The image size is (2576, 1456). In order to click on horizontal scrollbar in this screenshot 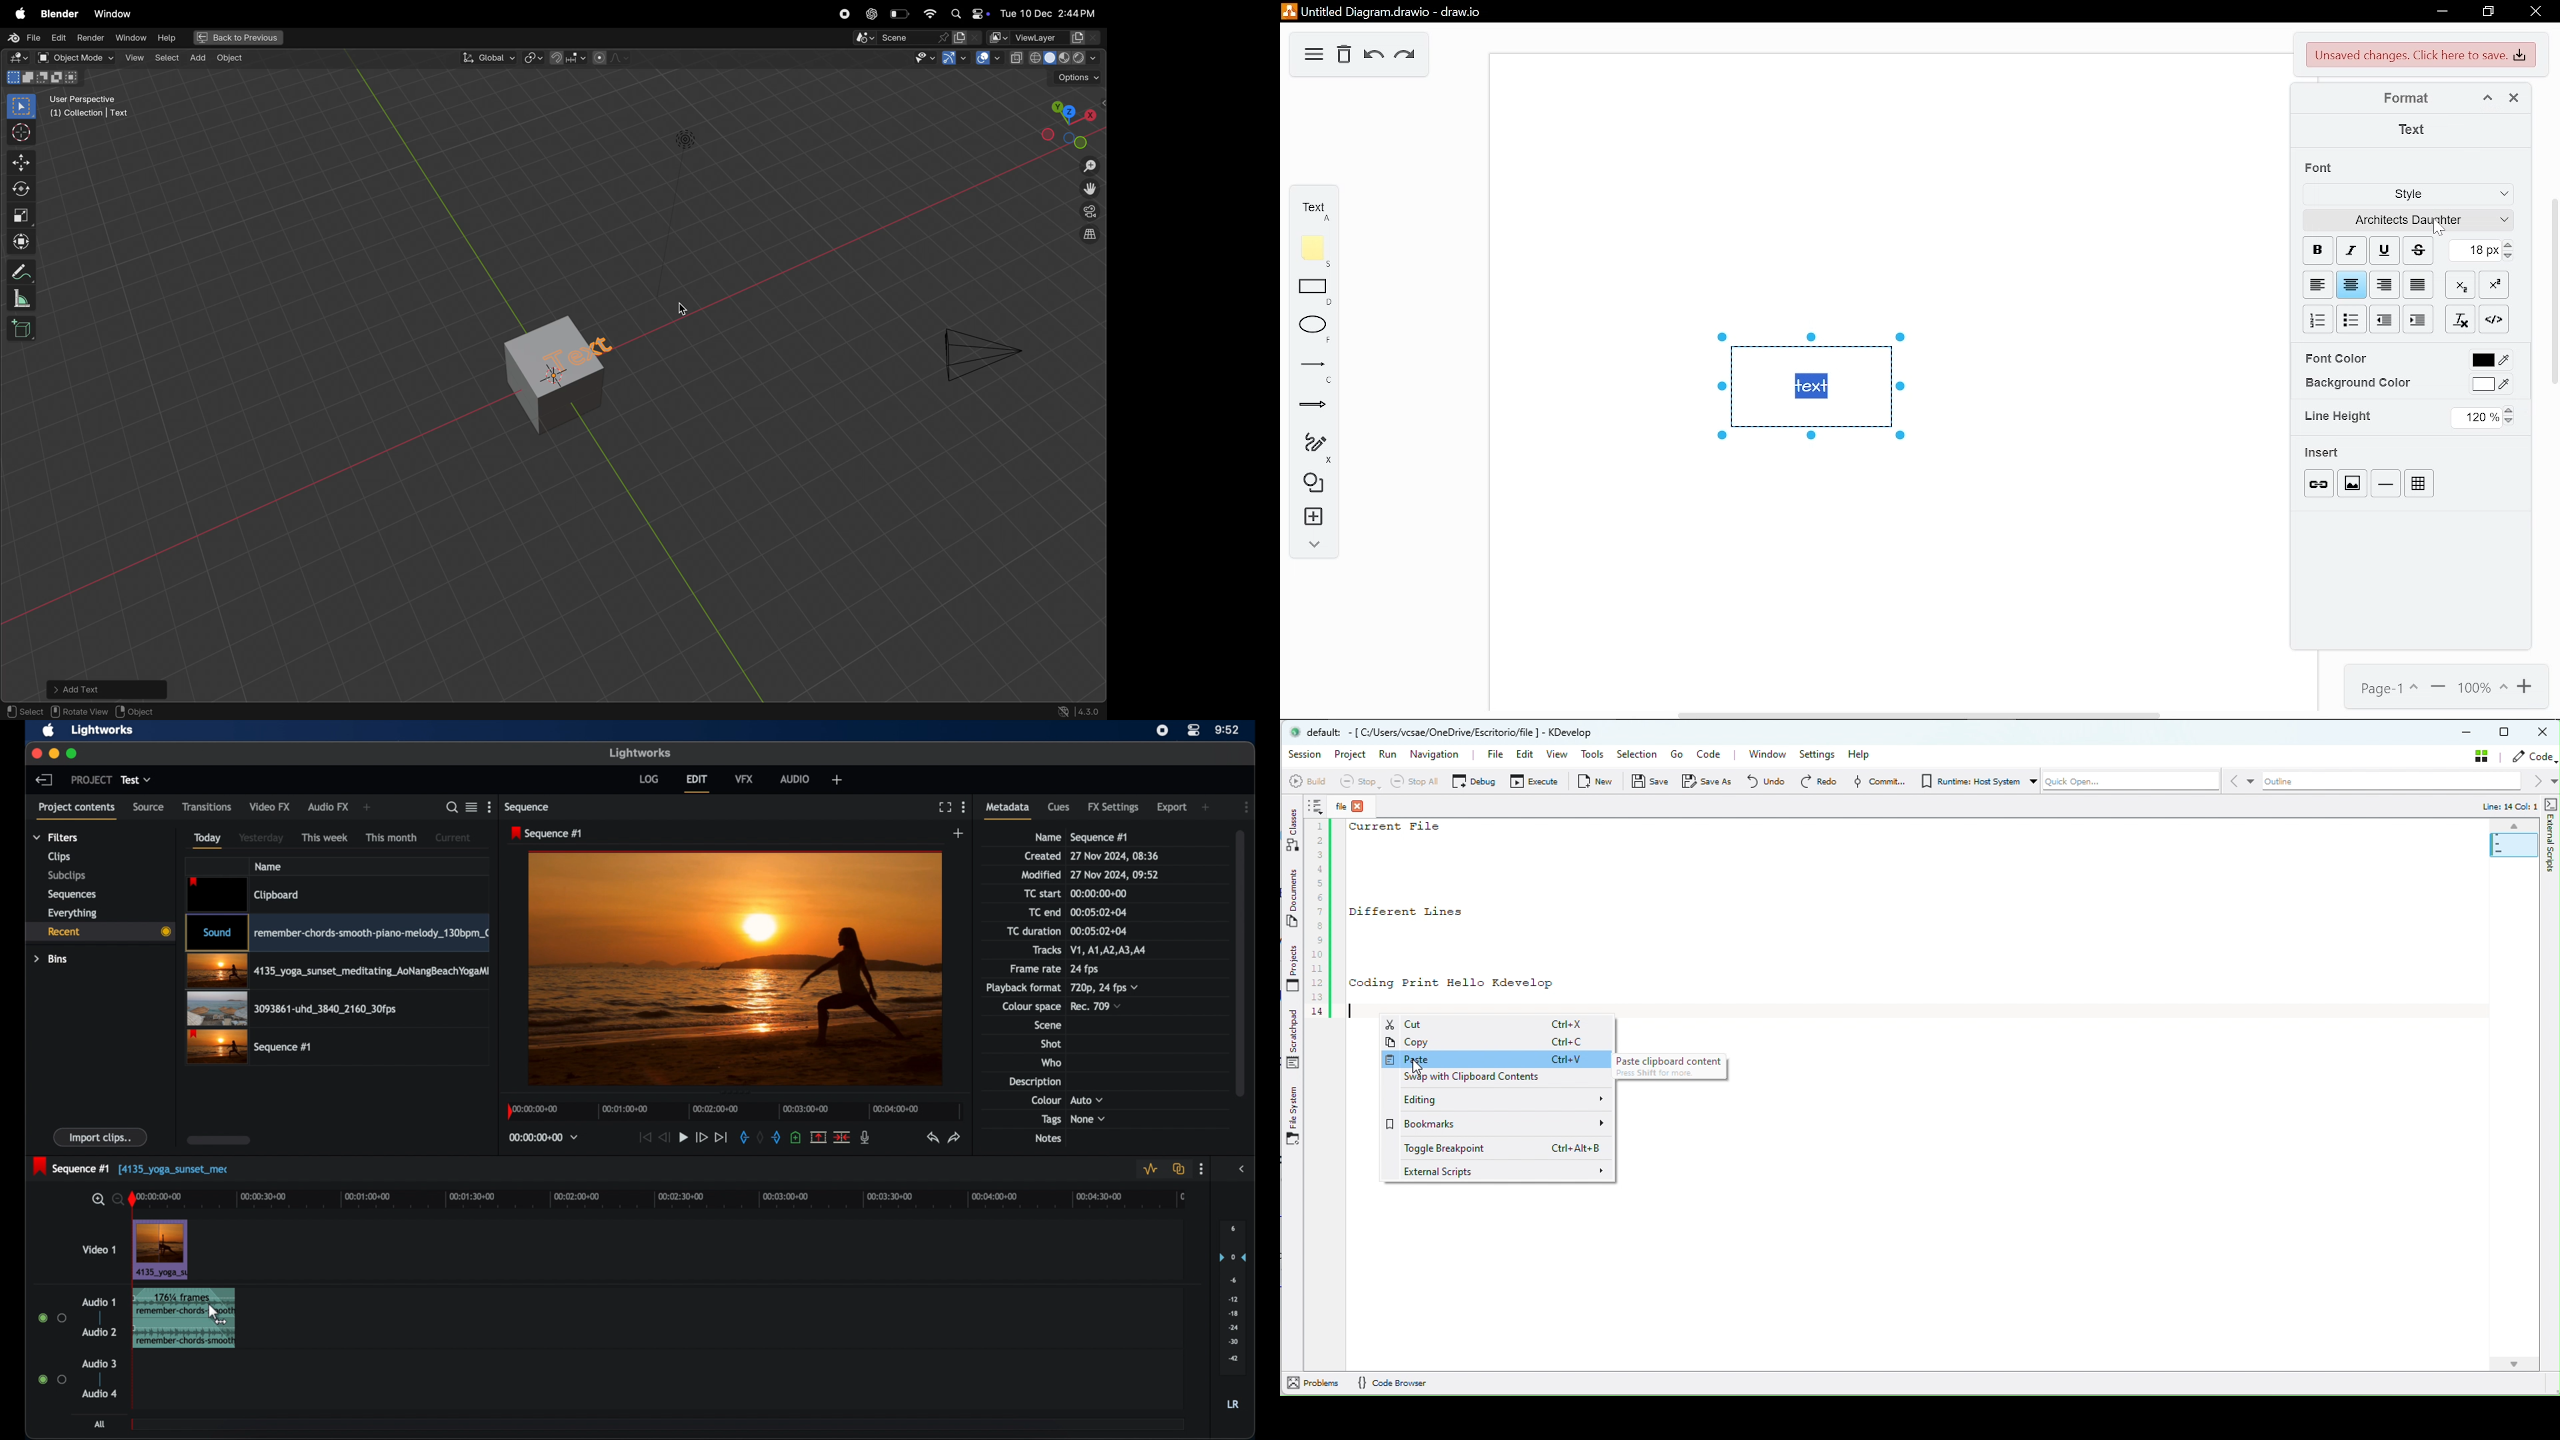, I will do `click(1919, 715)`.